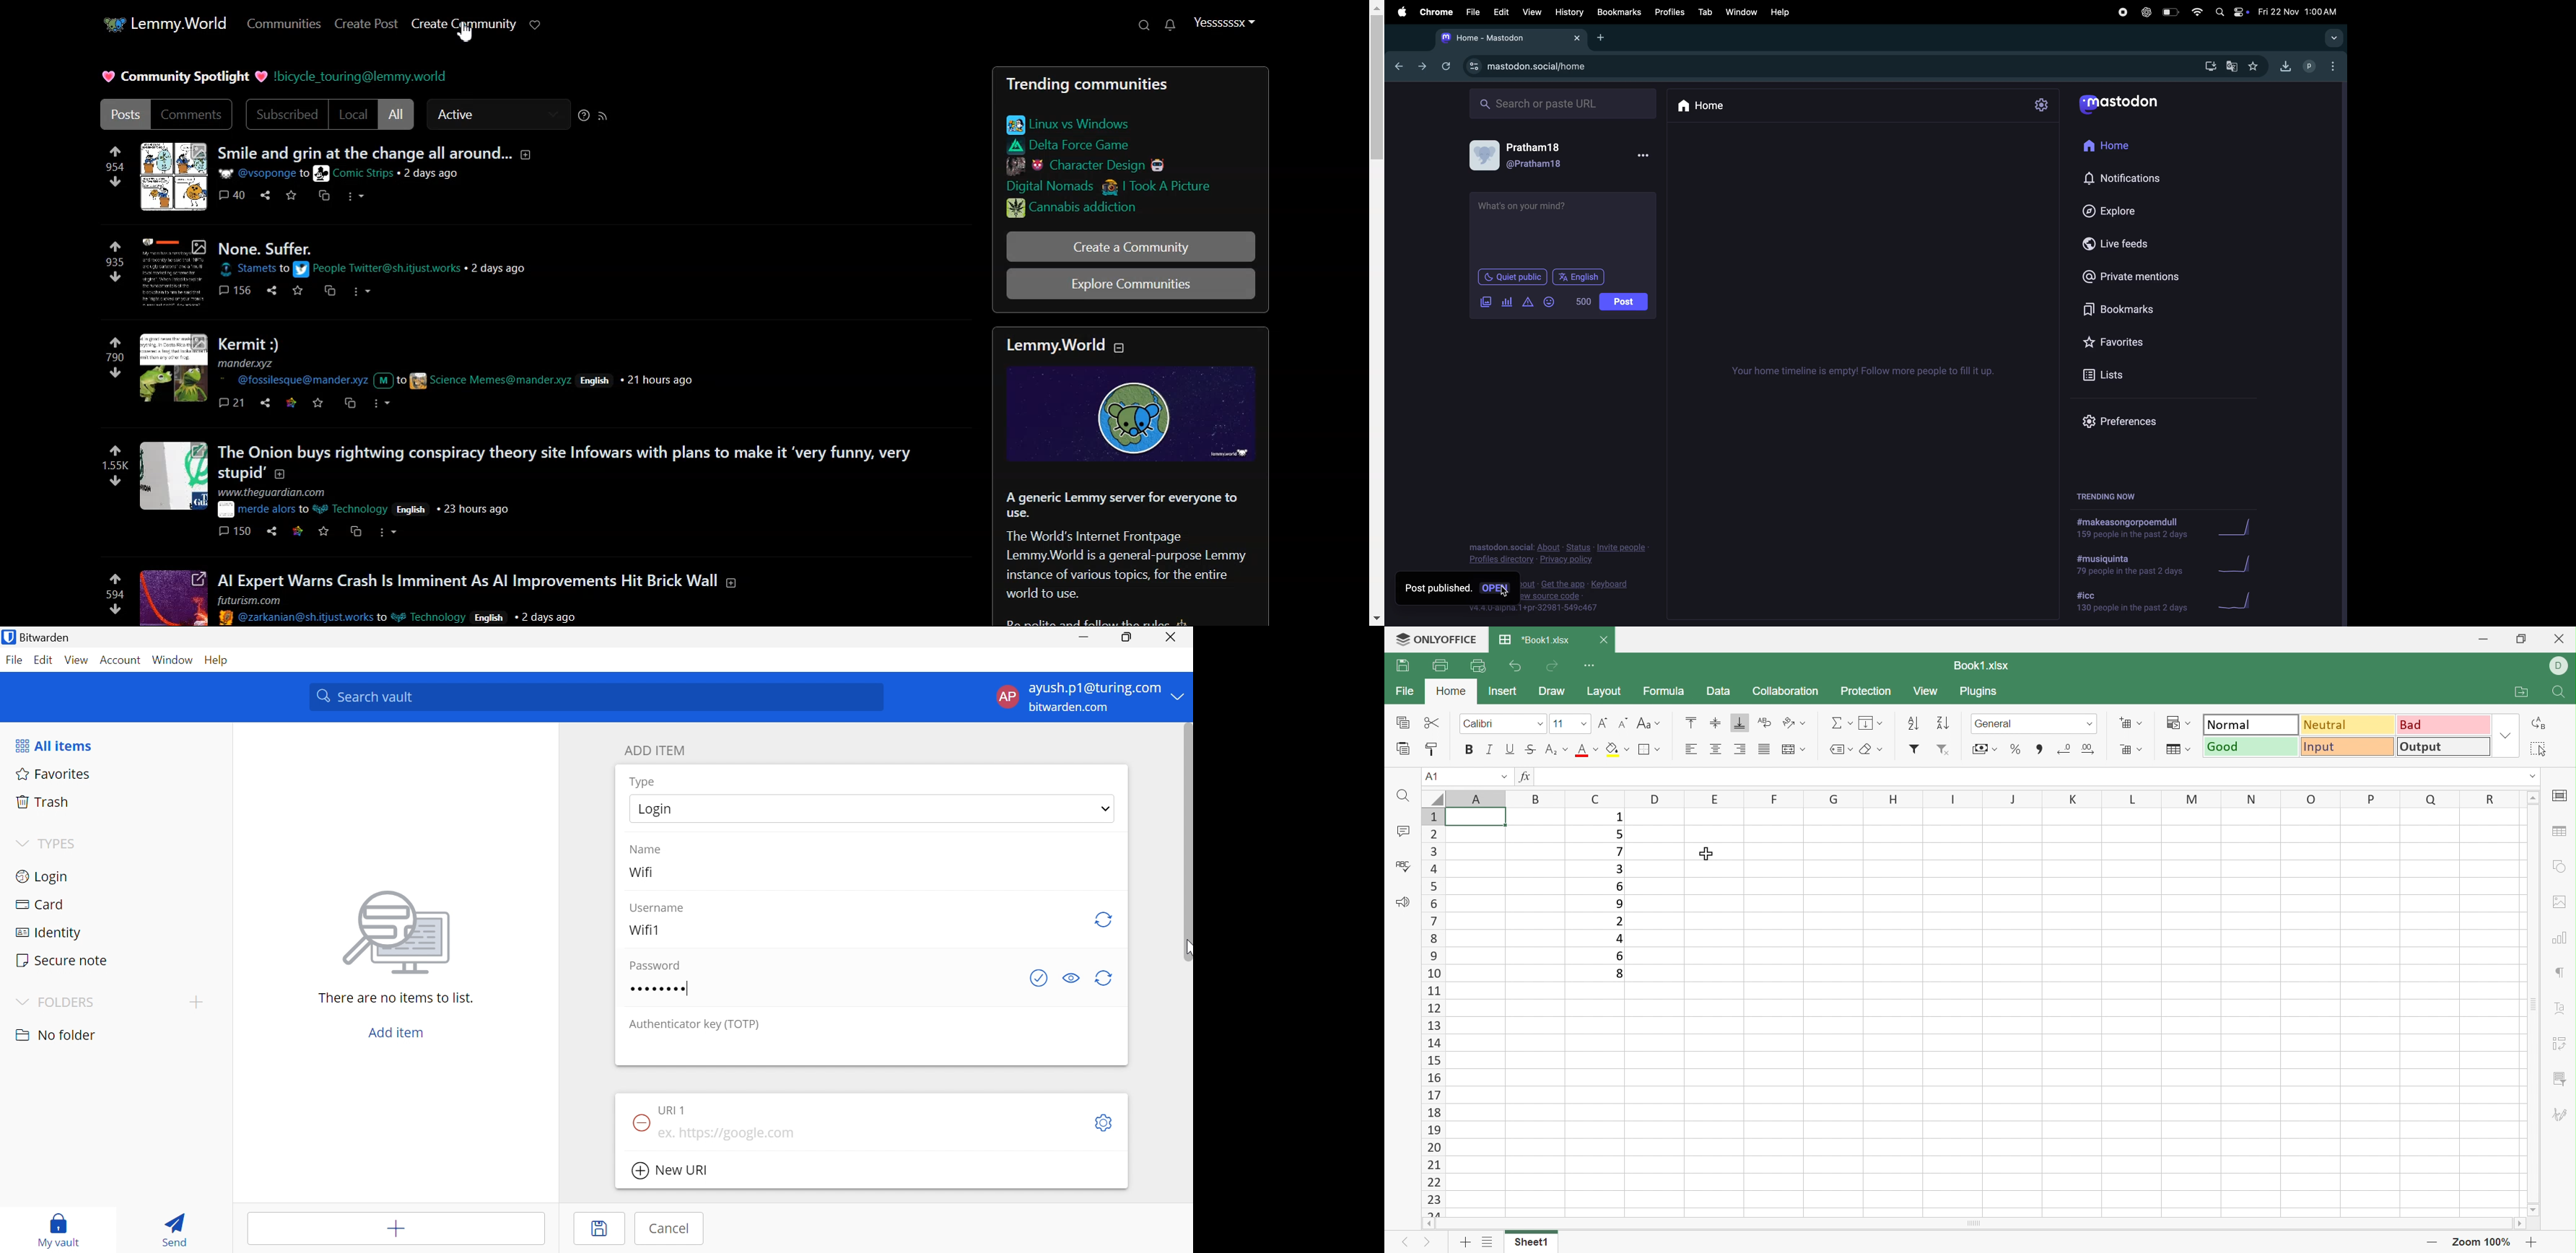 The image size is (2576, 1260). What do you see at coordinates (1500, 547) in the screenshot?
I see `mastodon.social` at bounding box center [1500, 547].